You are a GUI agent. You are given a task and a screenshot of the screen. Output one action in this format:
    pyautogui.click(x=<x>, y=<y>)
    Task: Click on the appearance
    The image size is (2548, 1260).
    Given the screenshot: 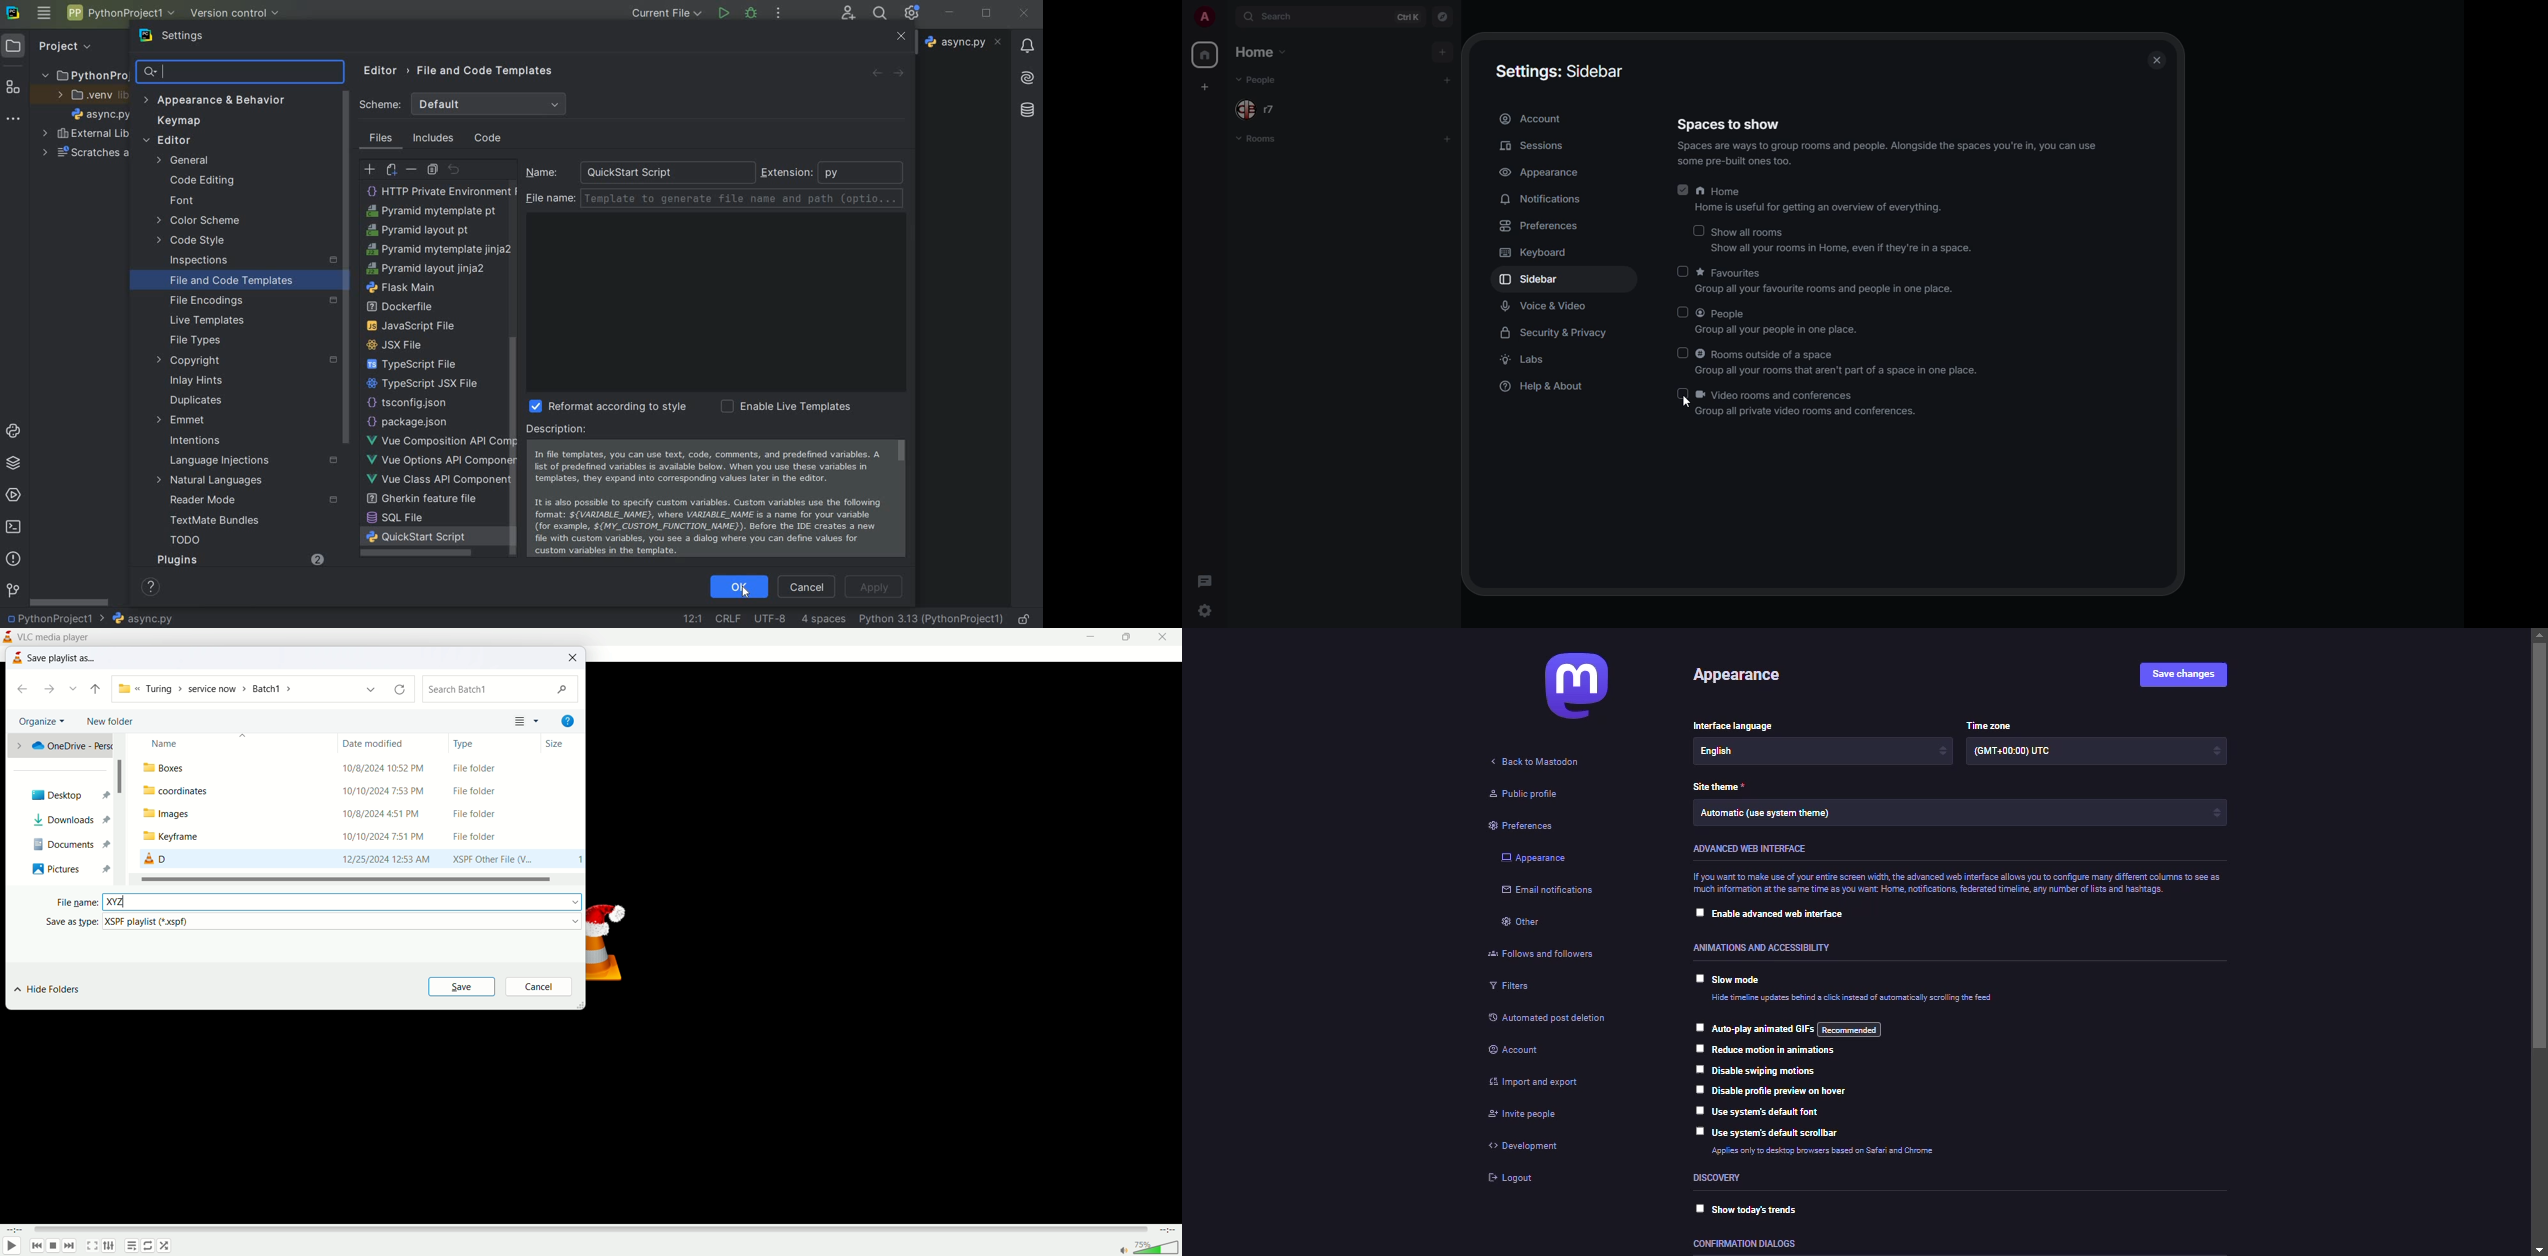 What is the action you would take?
    pyautogui.click(x=1541, y=174)
    